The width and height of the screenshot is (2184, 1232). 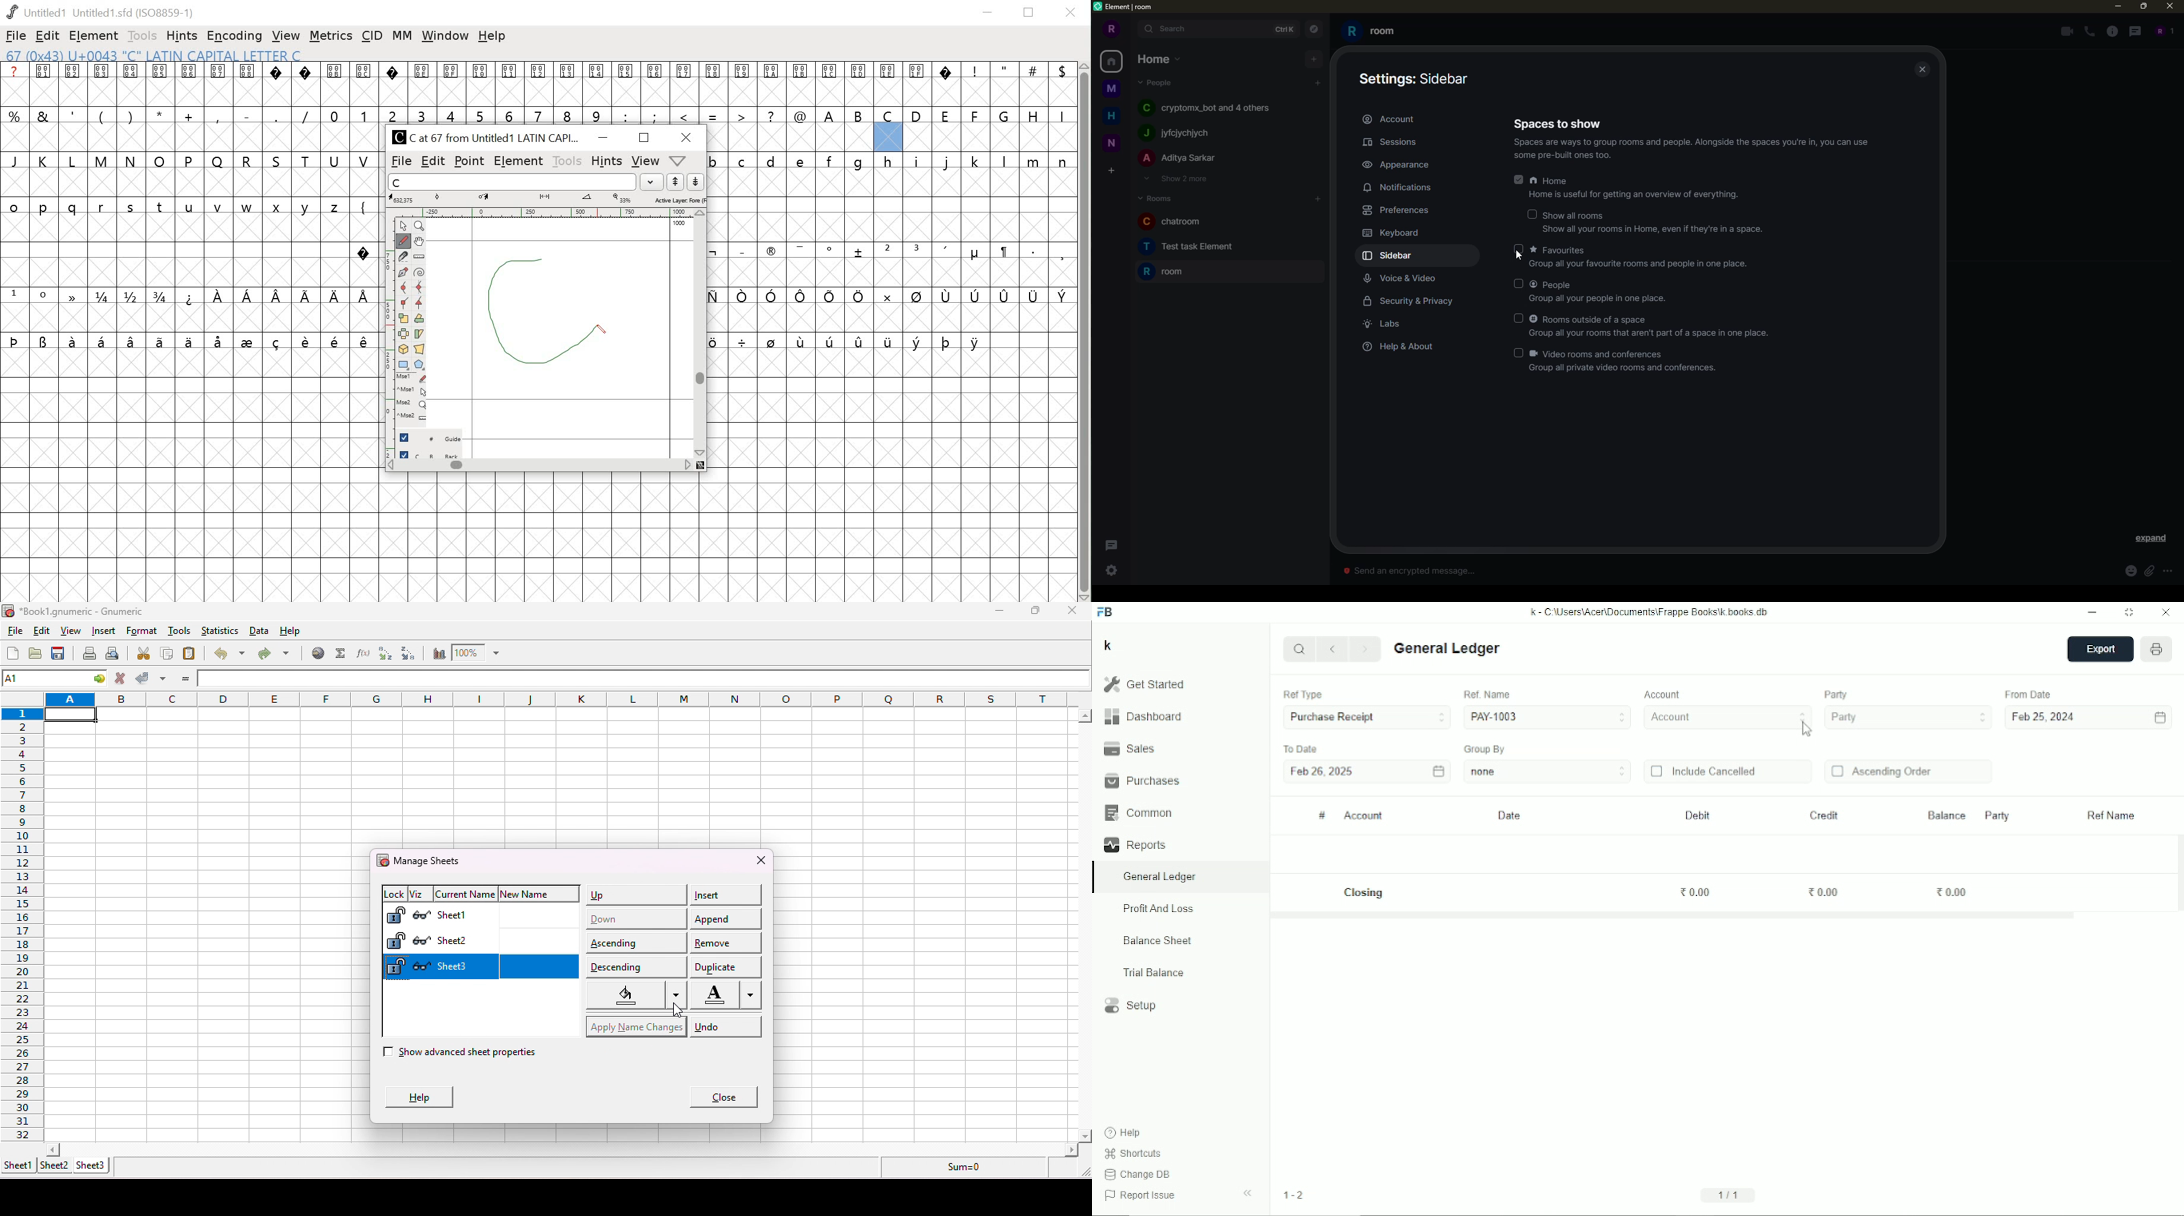 What do you see at coordinates (193, 656) in the screenshot?
I see `paste` at bounding box center [193, 656].